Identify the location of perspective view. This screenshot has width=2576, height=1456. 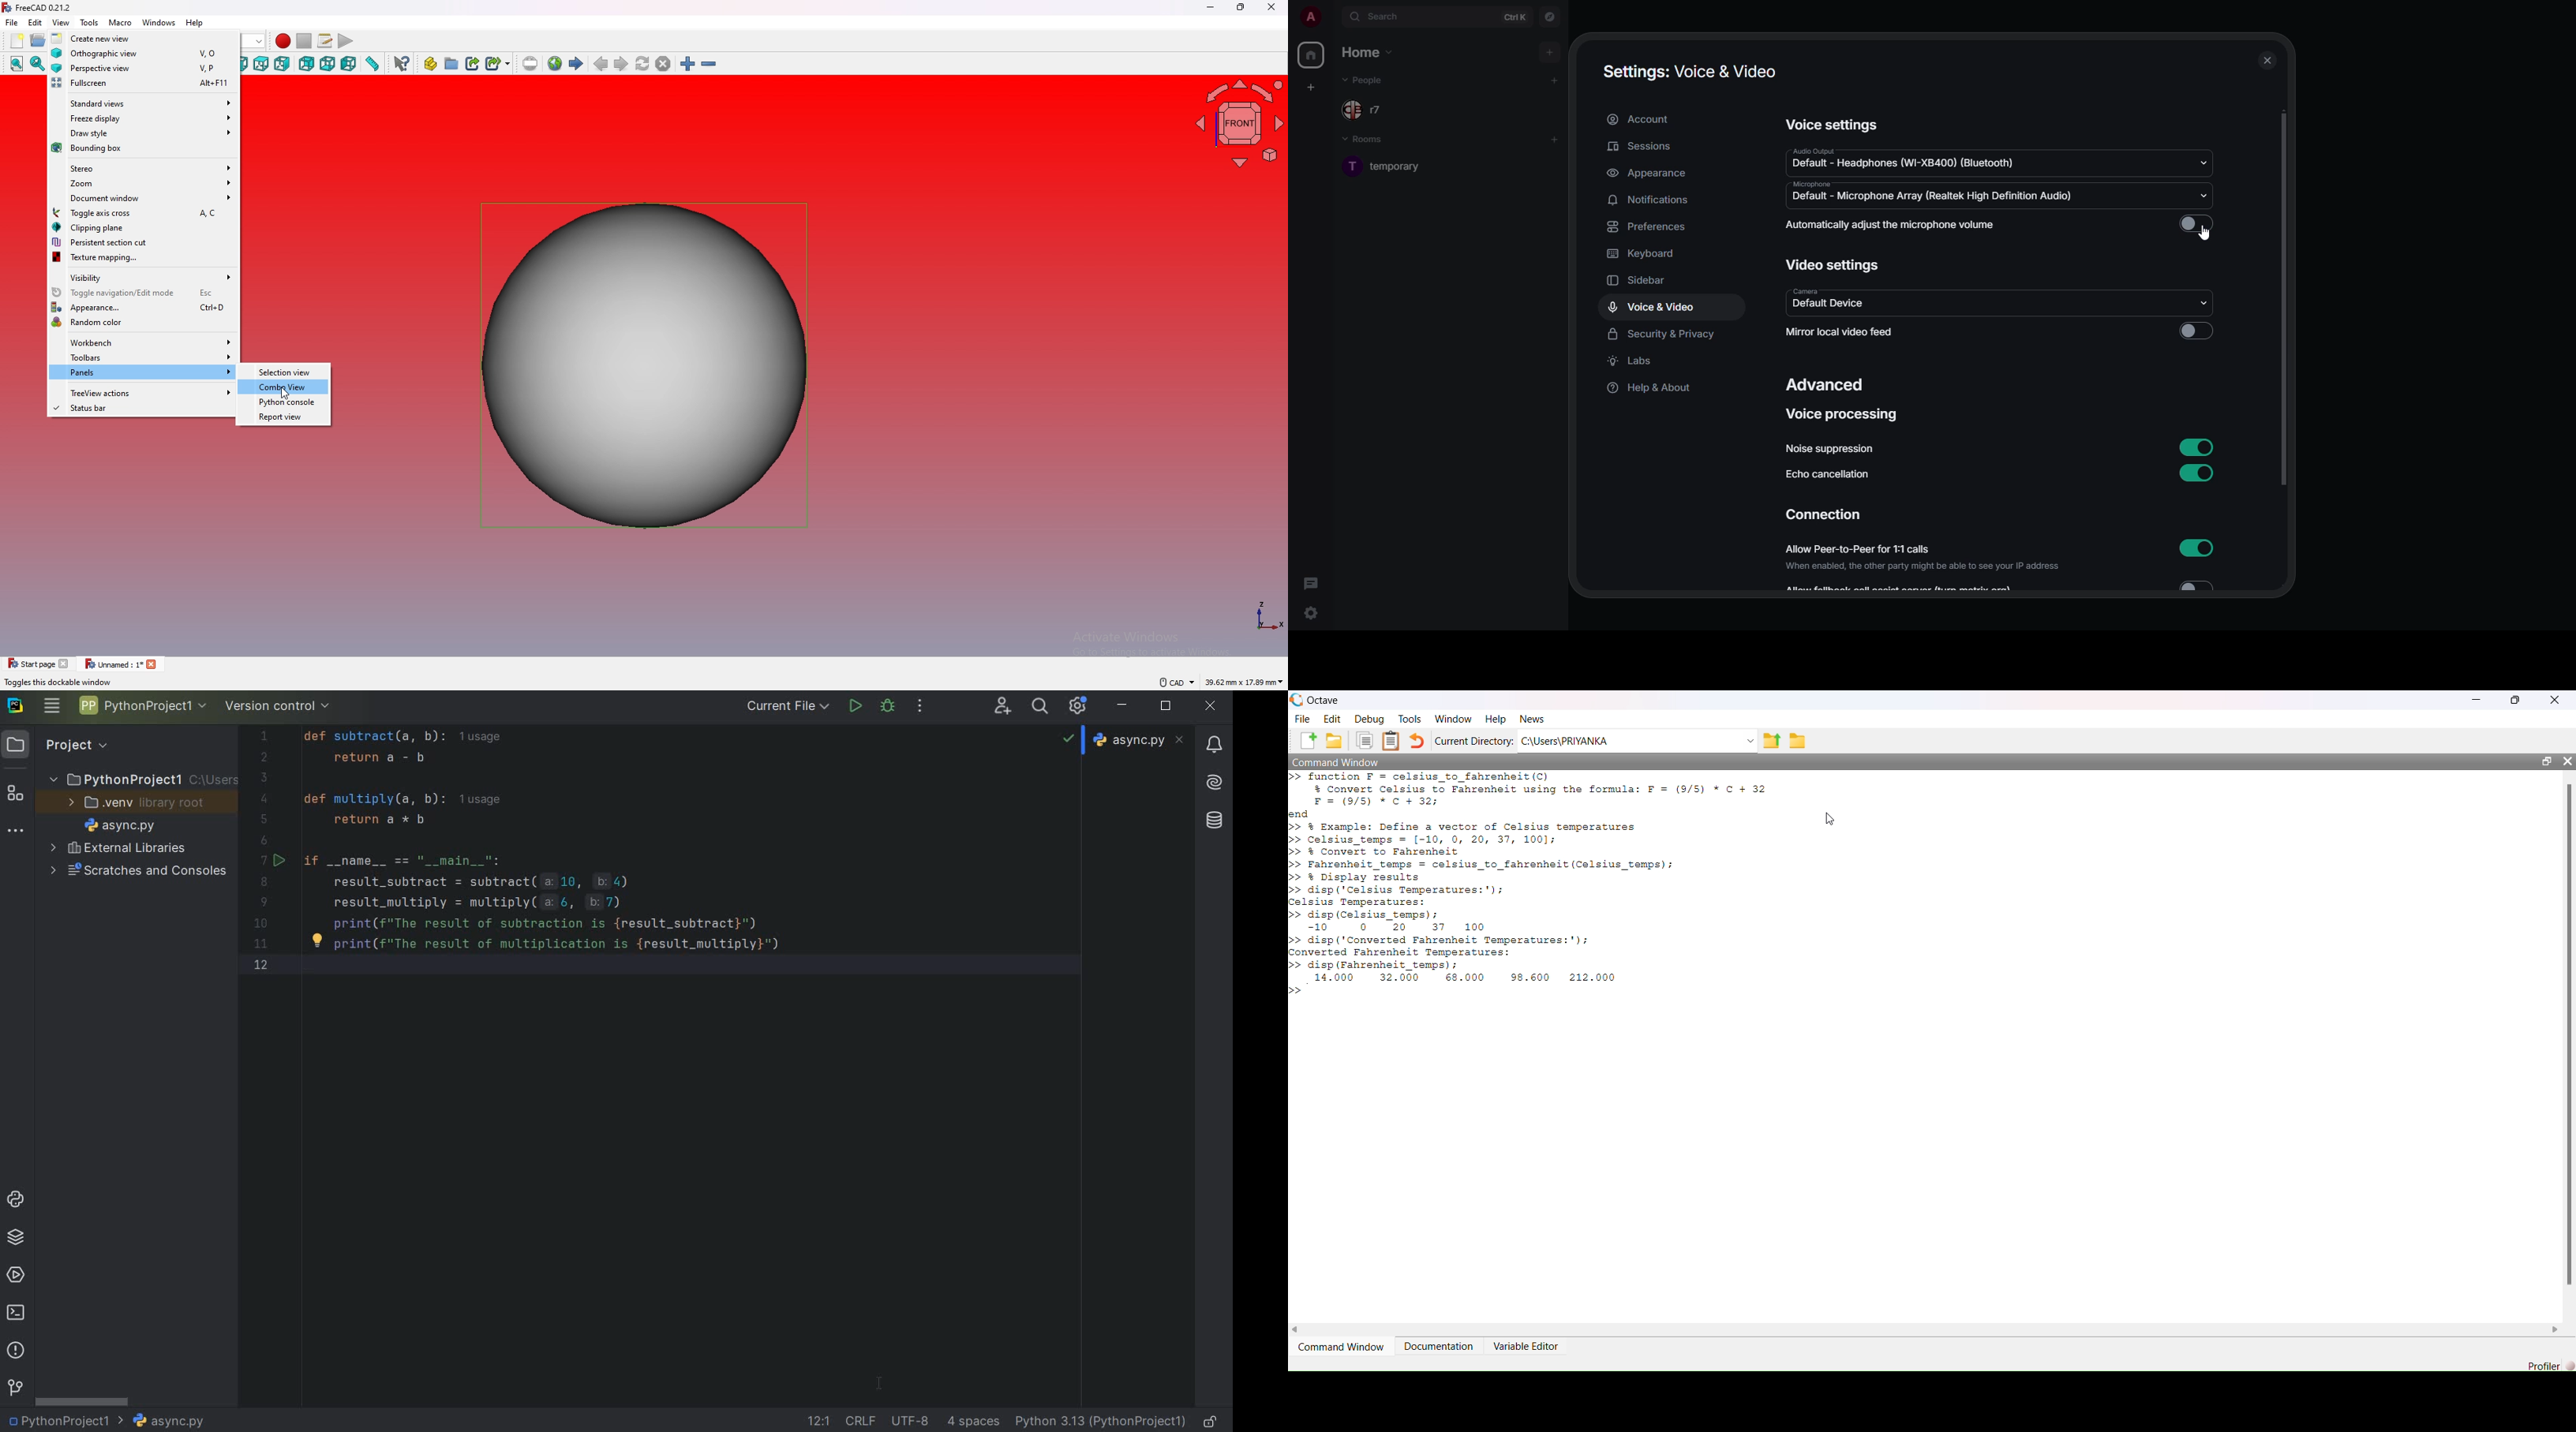
(144, 68).